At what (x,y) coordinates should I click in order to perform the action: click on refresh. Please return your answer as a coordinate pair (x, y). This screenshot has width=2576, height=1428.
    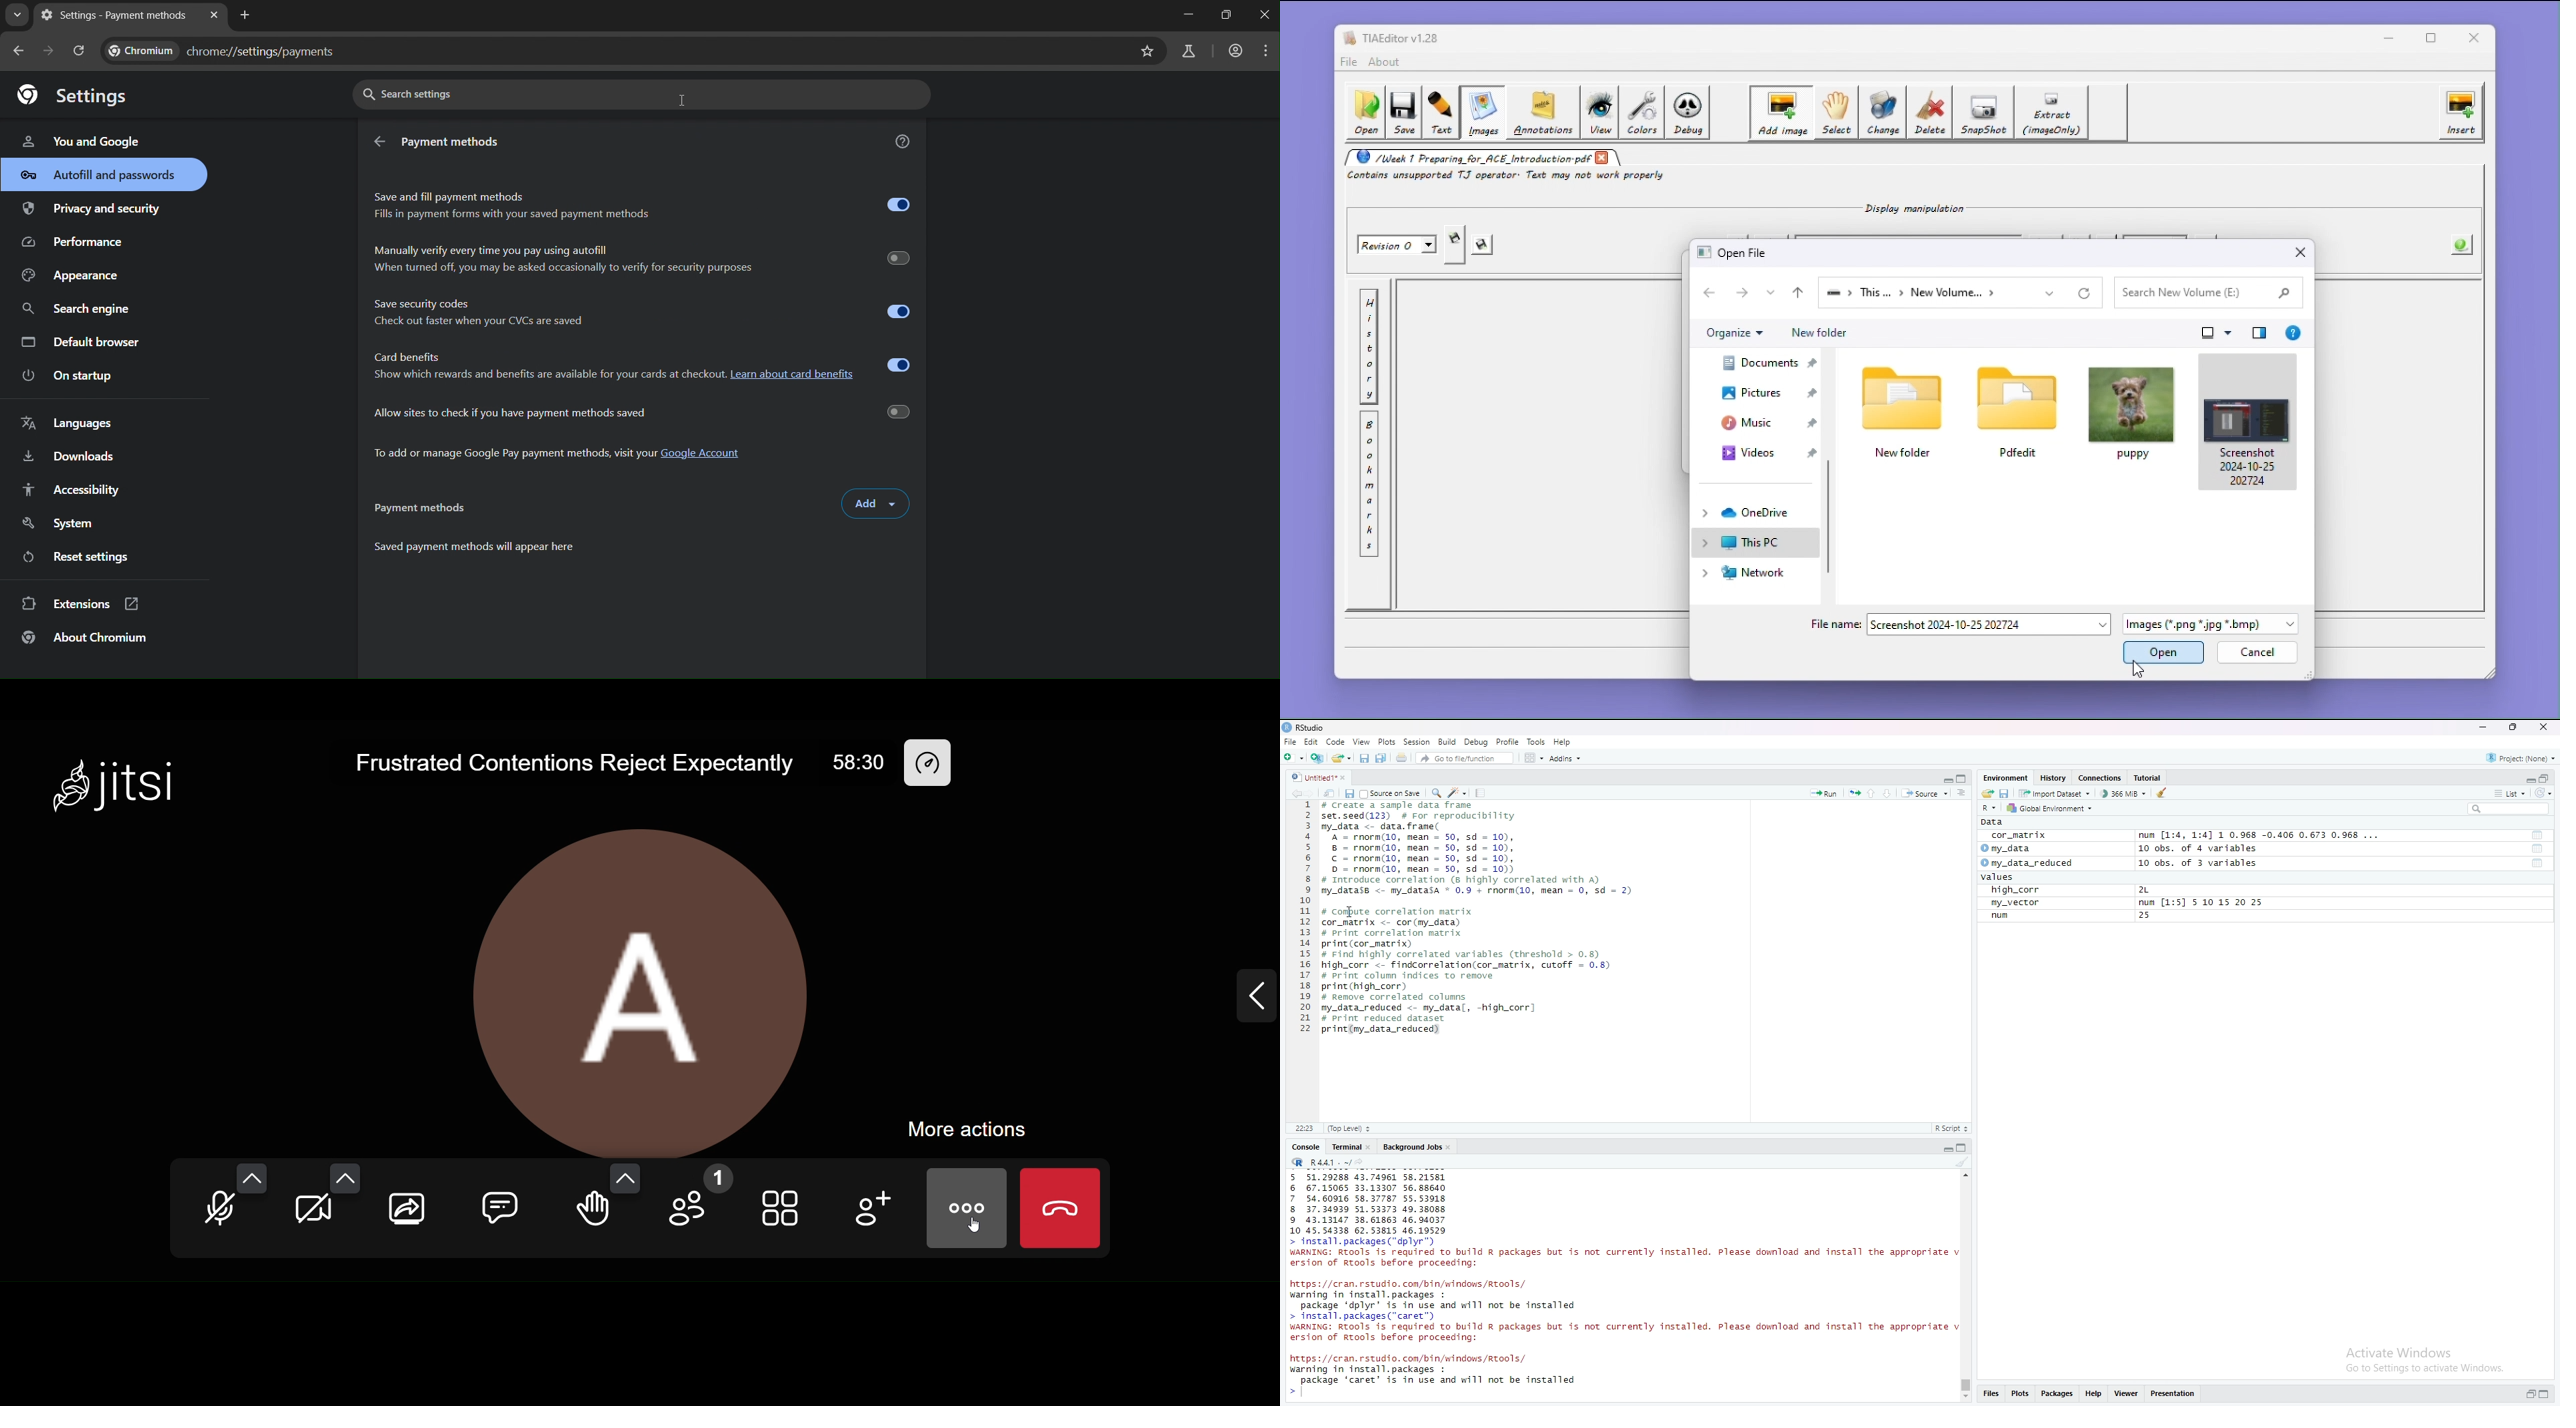
    Looking at the image, I should click on (2088, 293).